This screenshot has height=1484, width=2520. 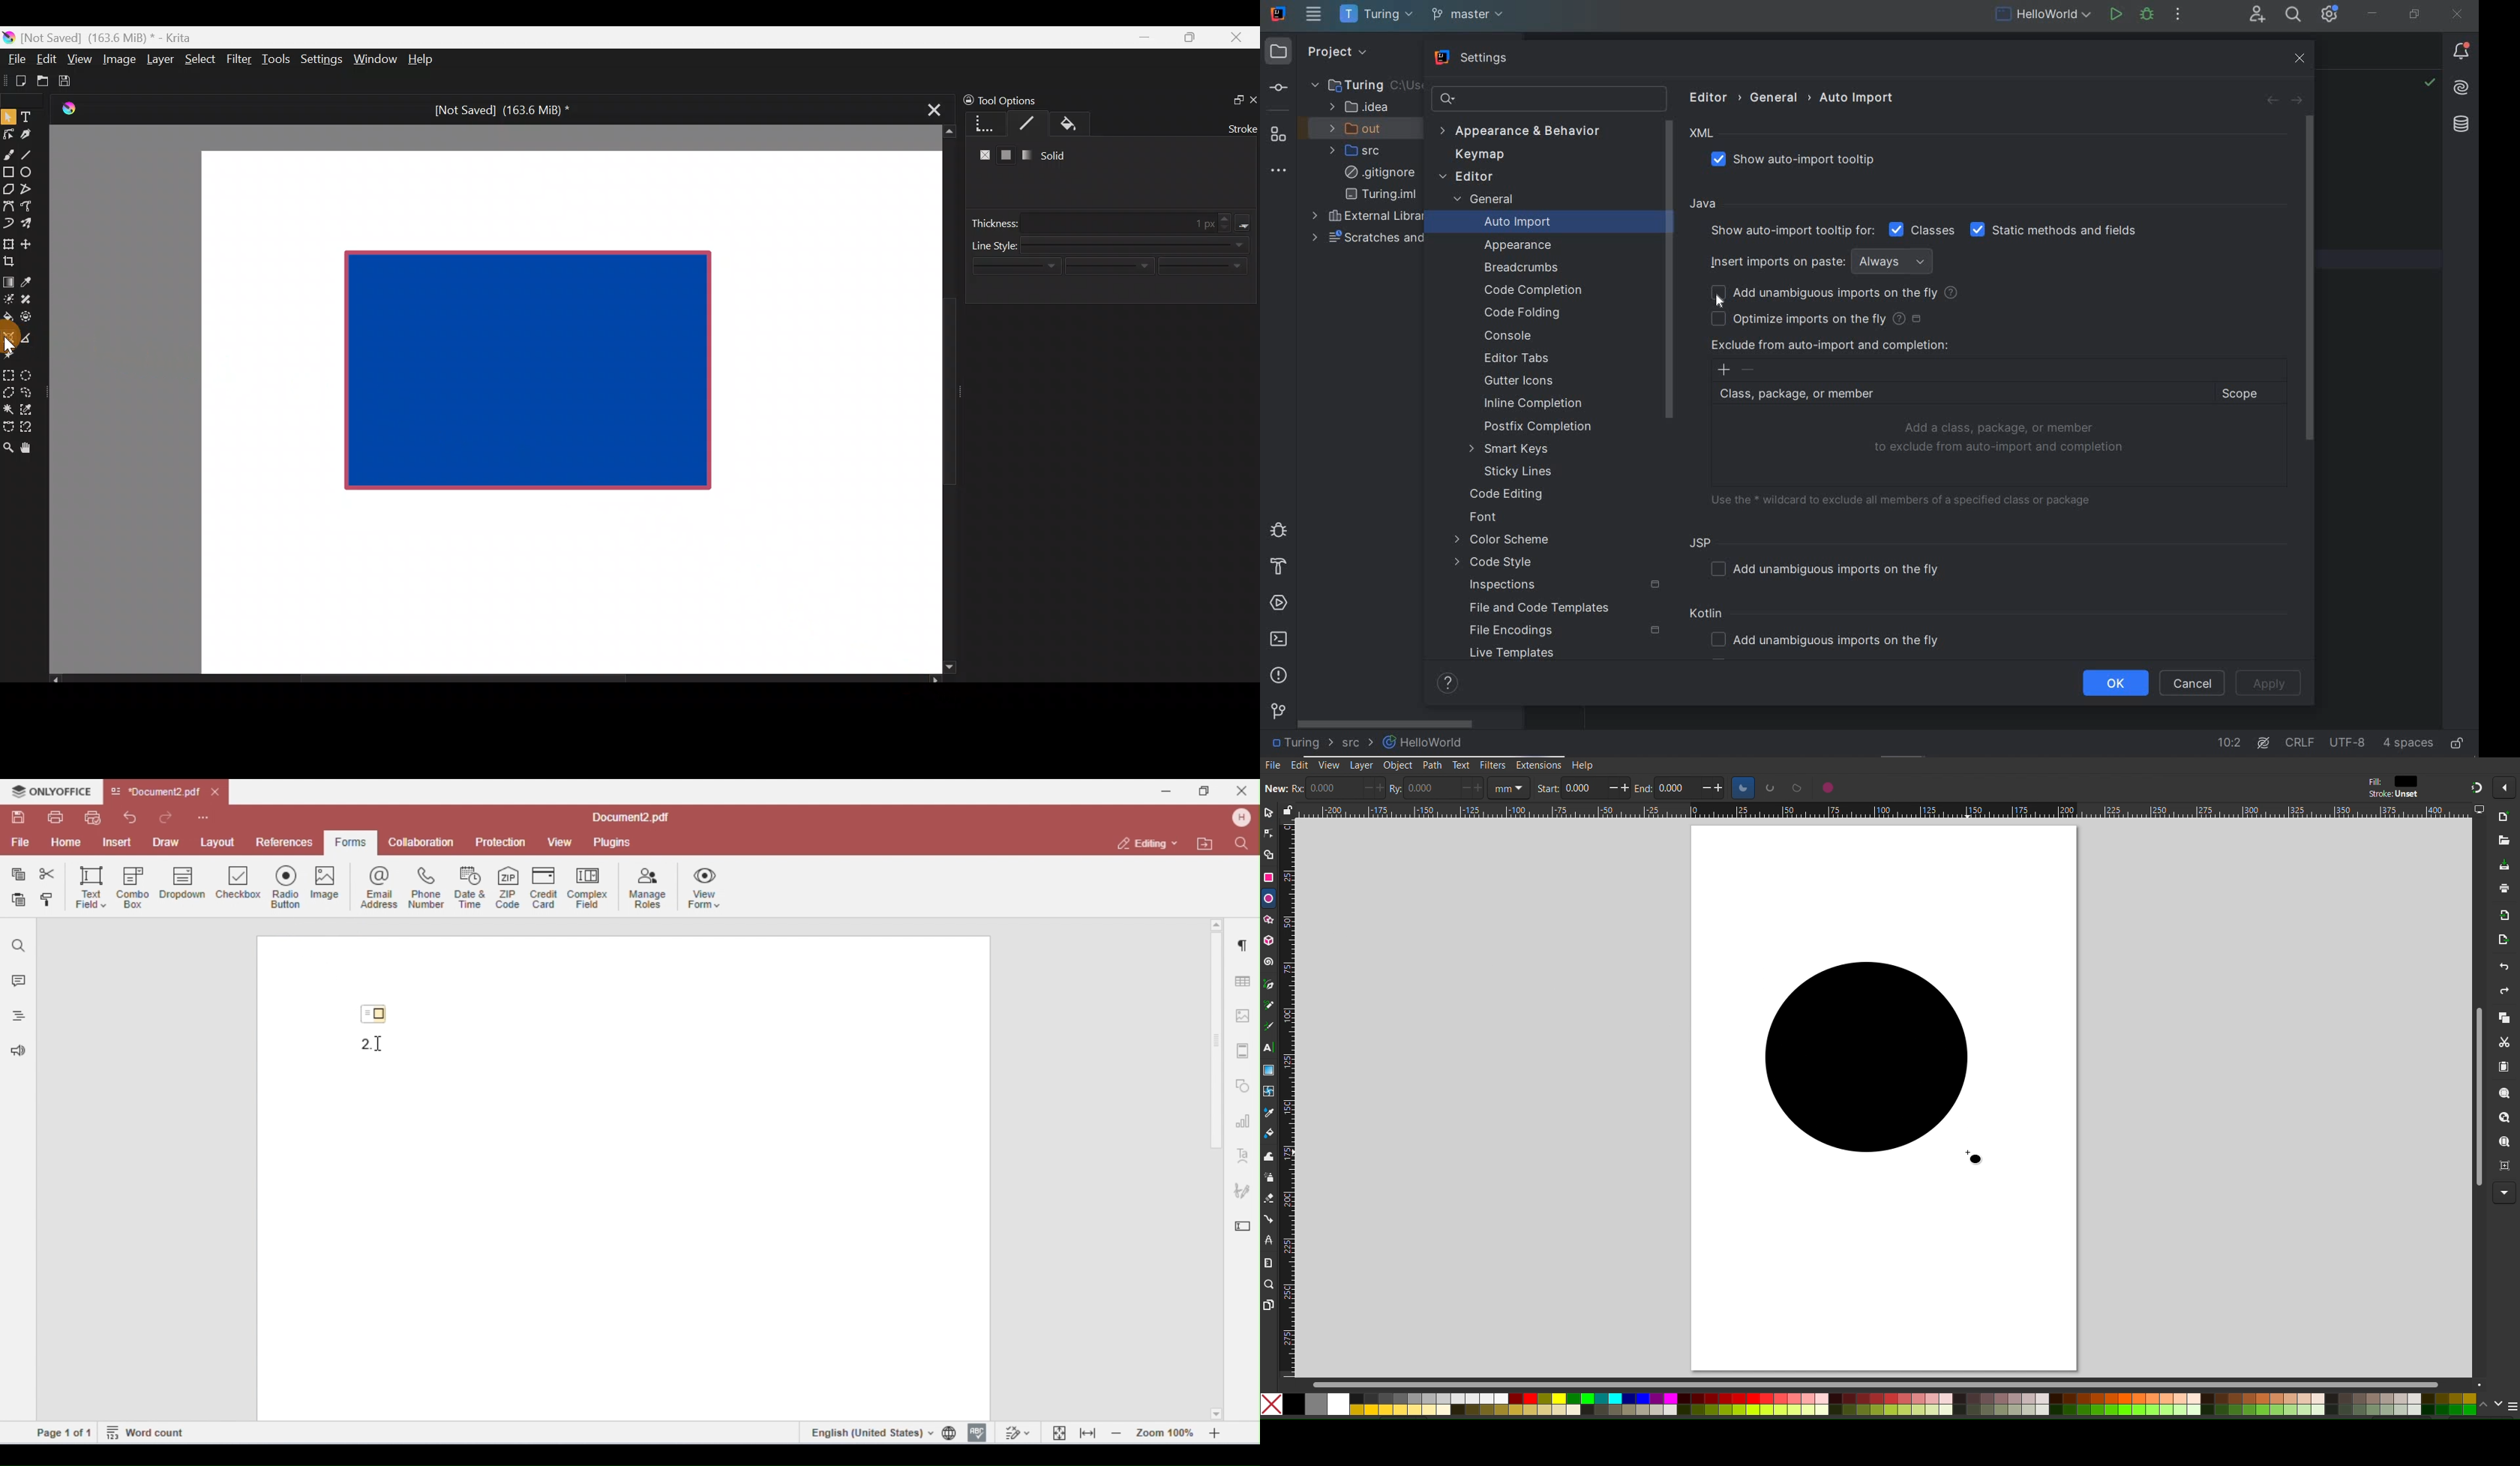 What do you see at coordinates (2504, 1118) in the screenshot?
I see `Zoom Drawing` at bounding box center [2504, 1118].